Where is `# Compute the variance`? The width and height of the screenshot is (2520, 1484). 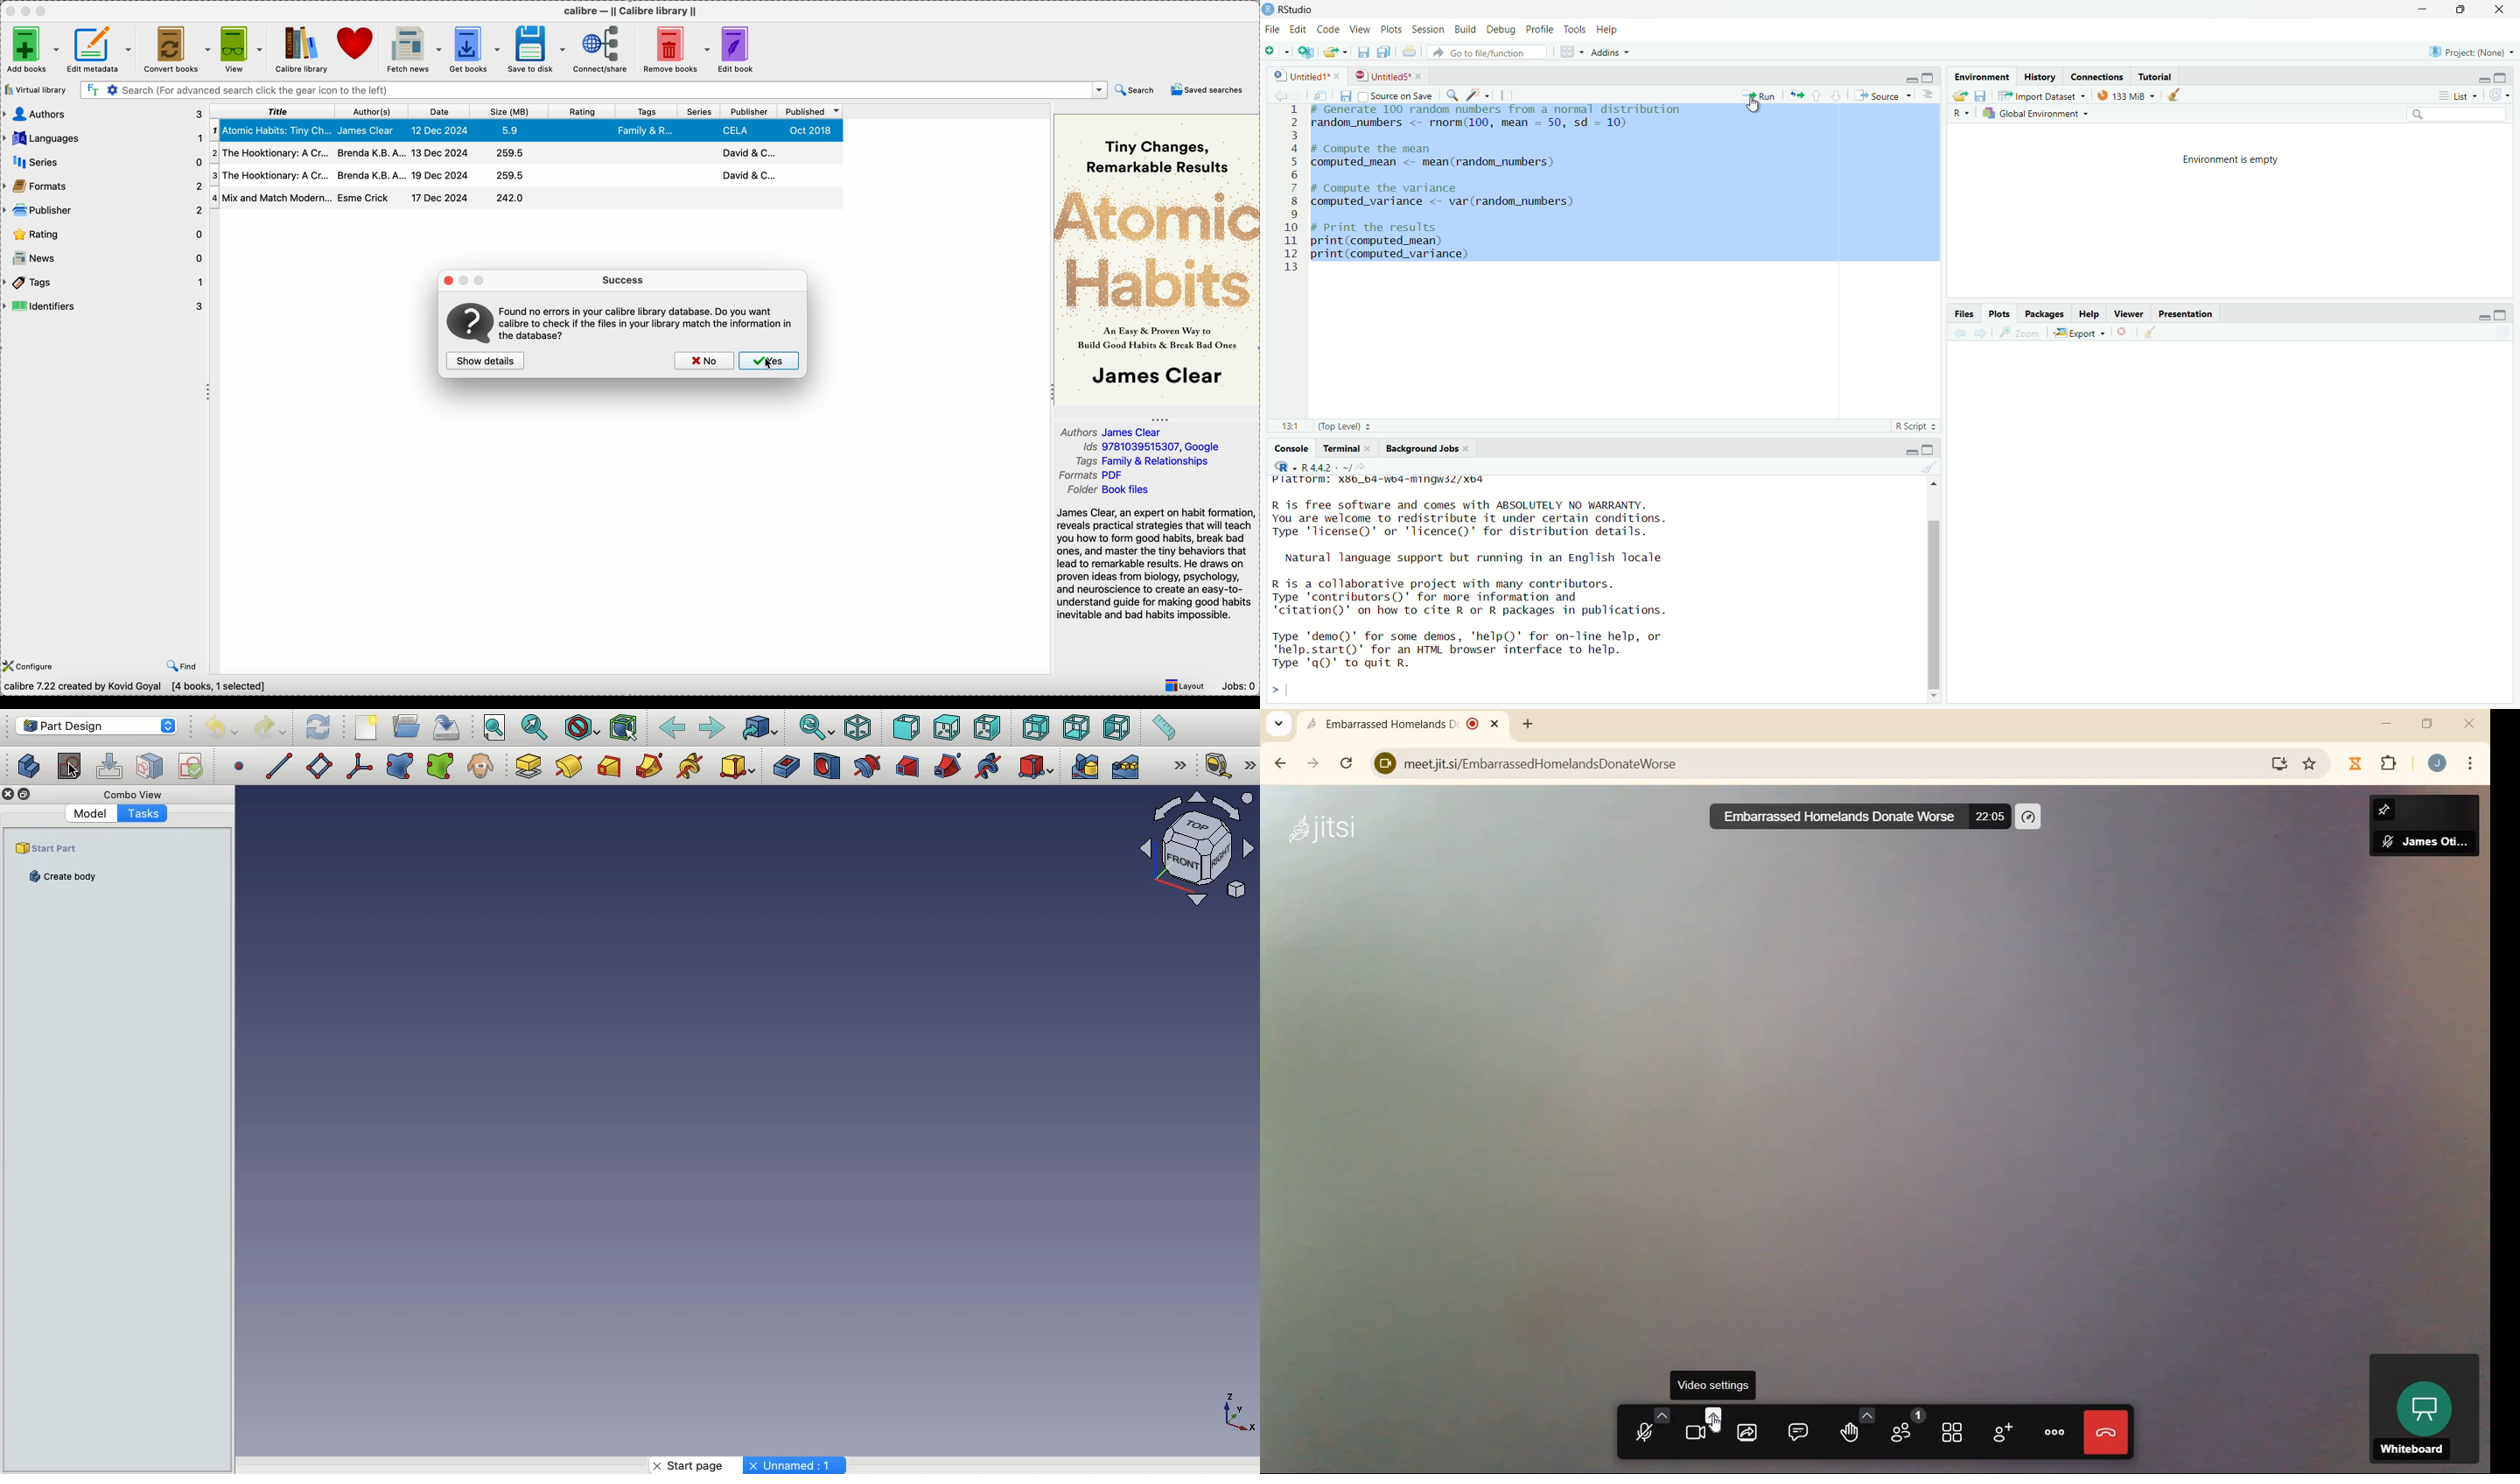 # Compute the variance is located at coordinates (1404, 187).